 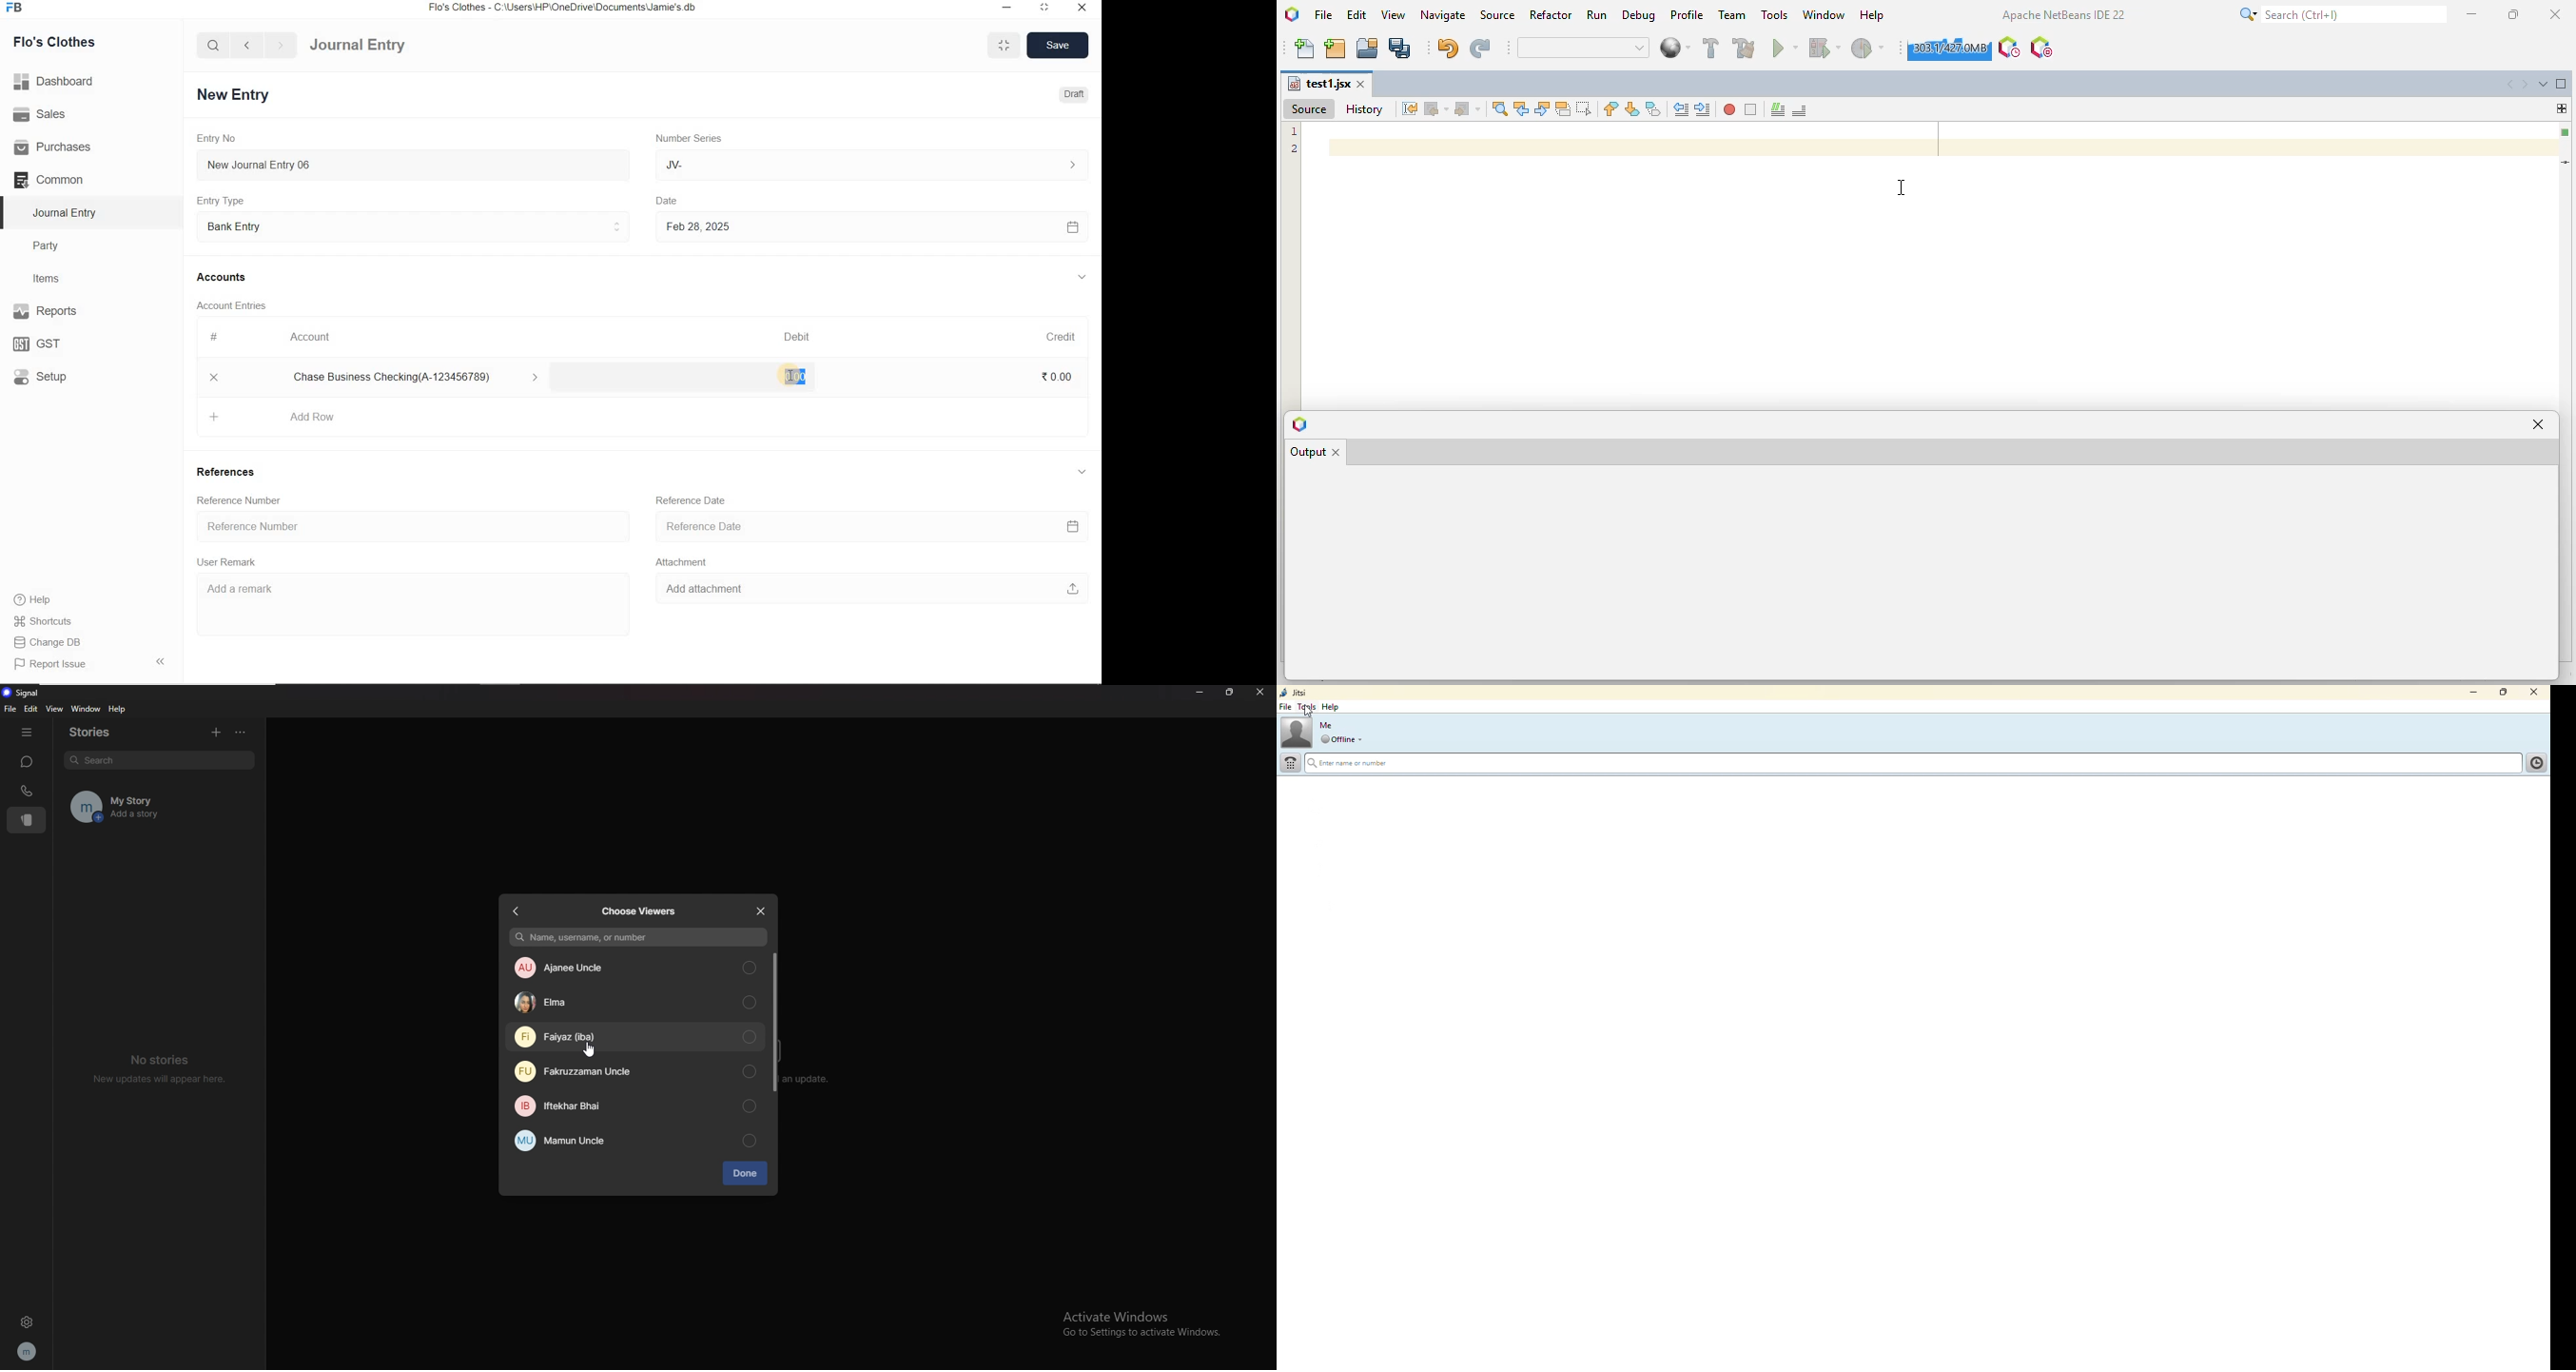 I want to click on search, so click(x=161, y=759).